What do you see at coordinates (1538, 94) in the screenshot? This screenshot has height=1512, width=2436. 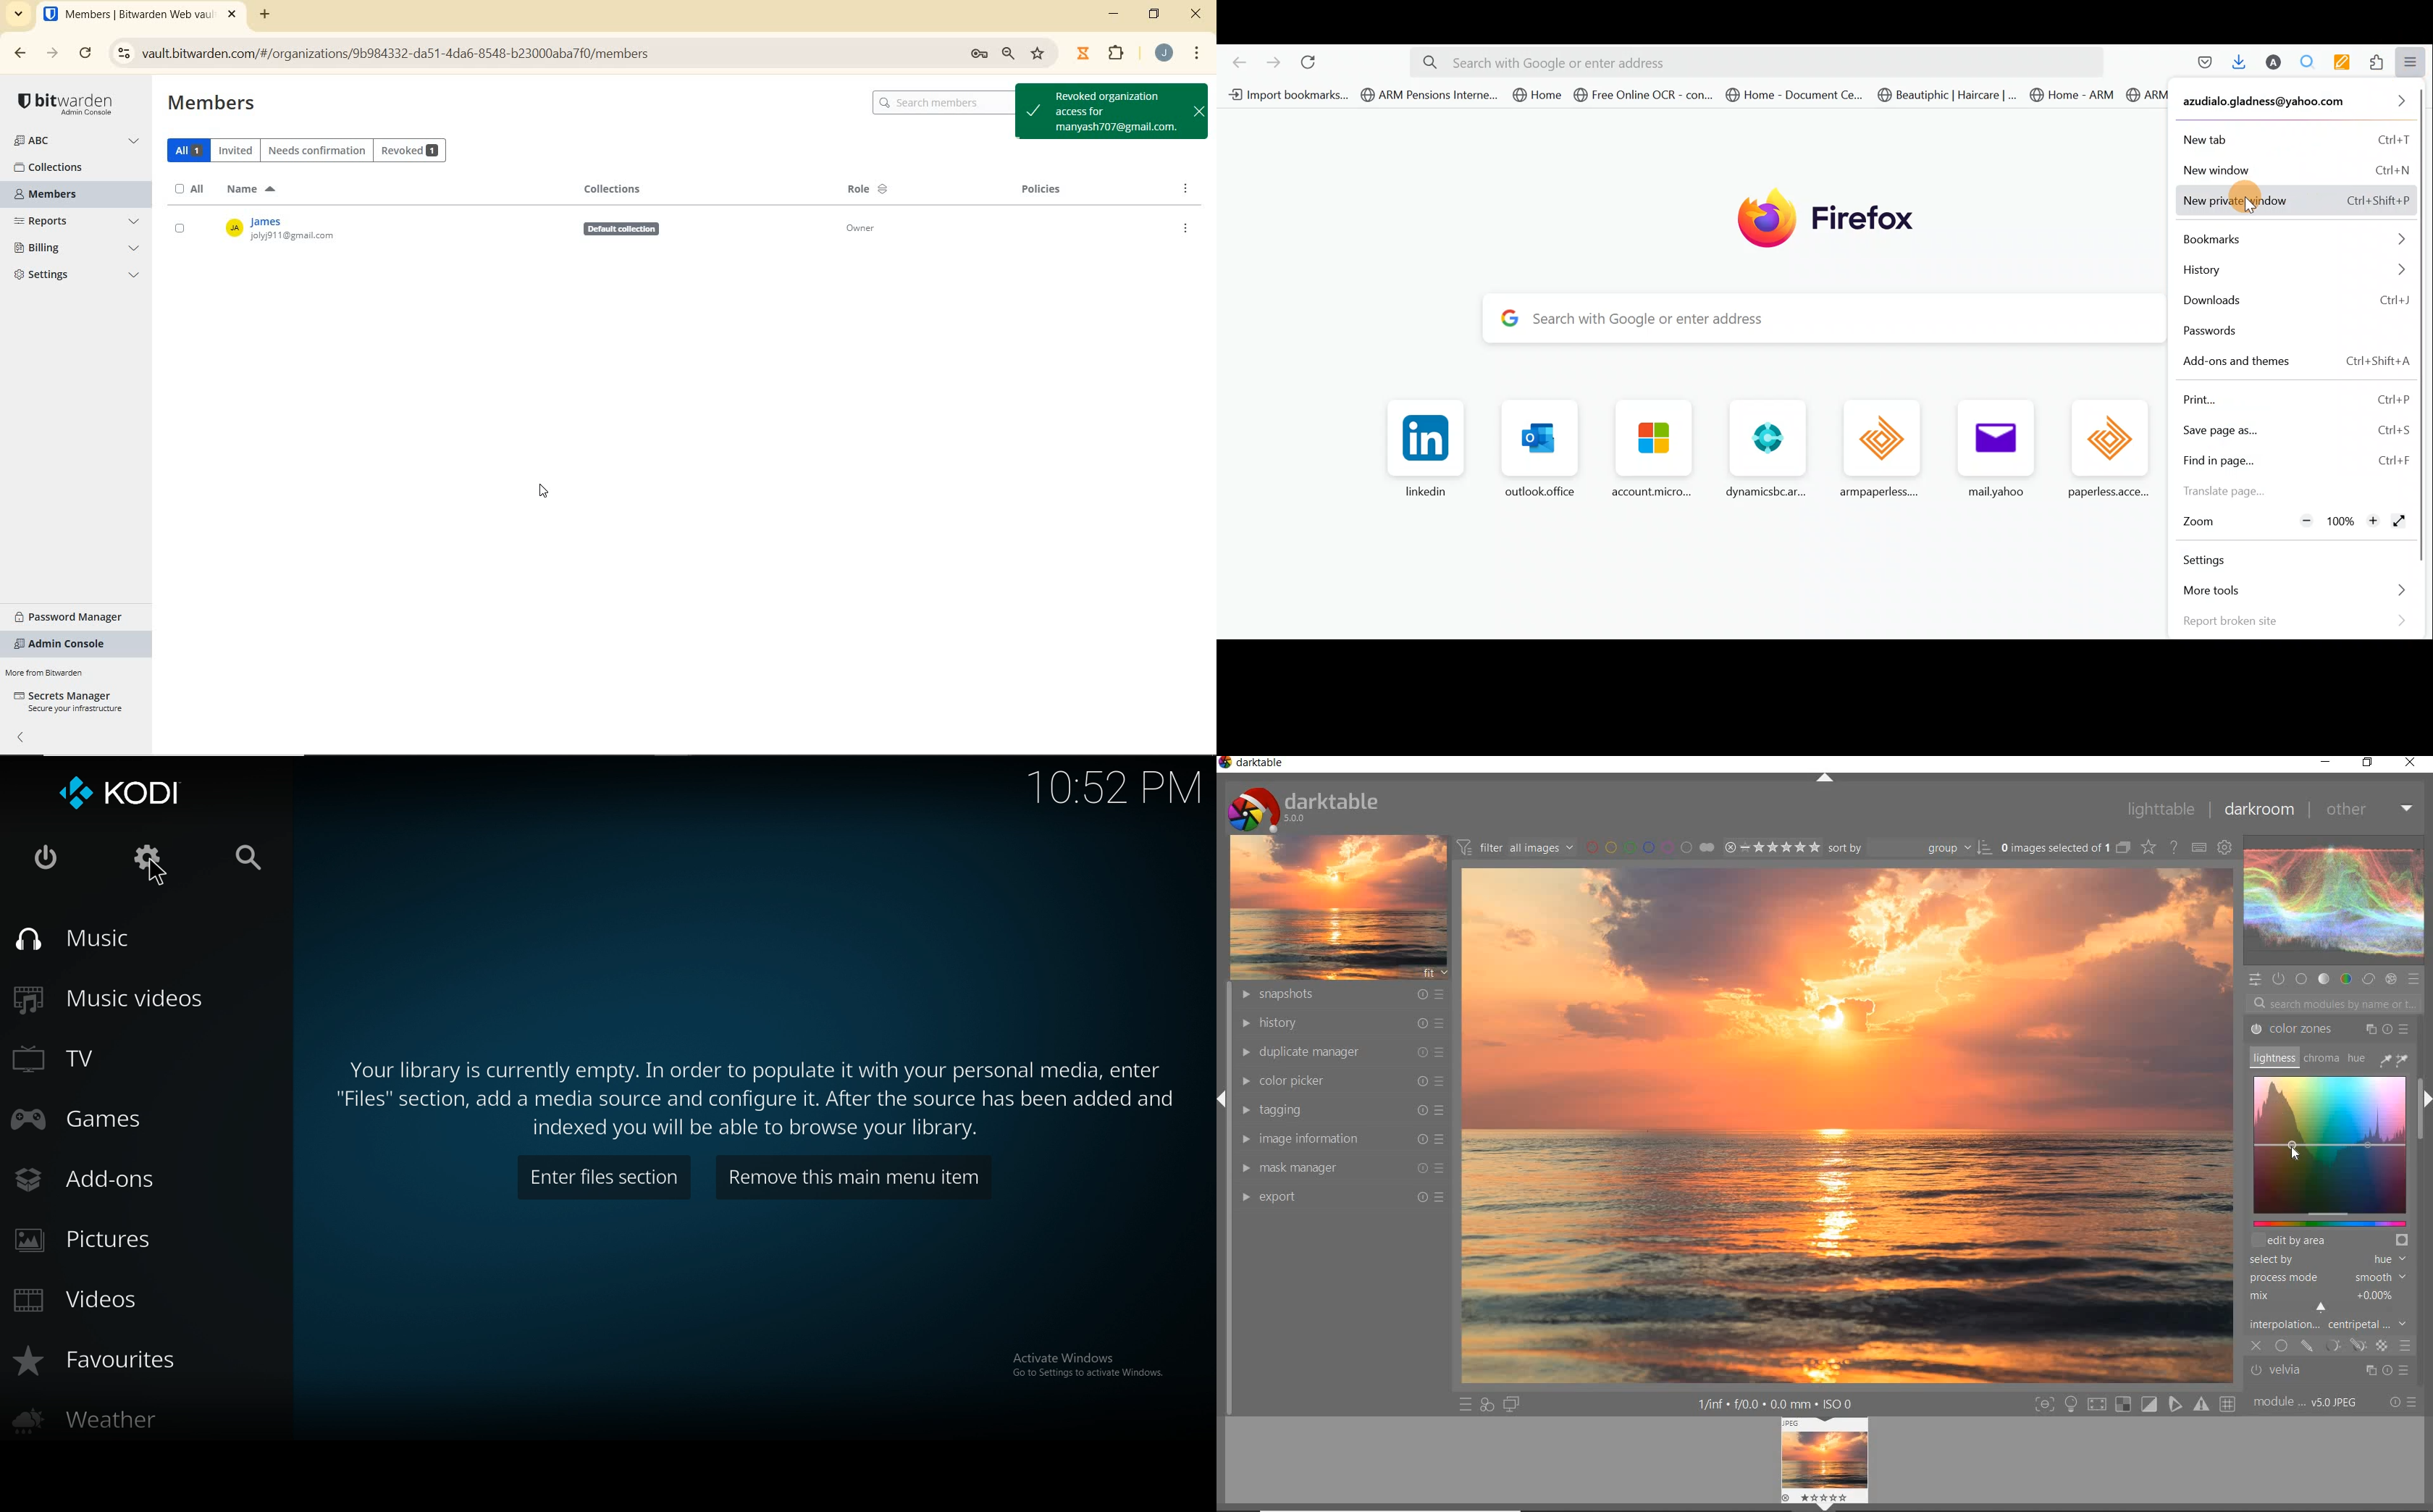 I see `Home` at bounding box center [1538, 94].